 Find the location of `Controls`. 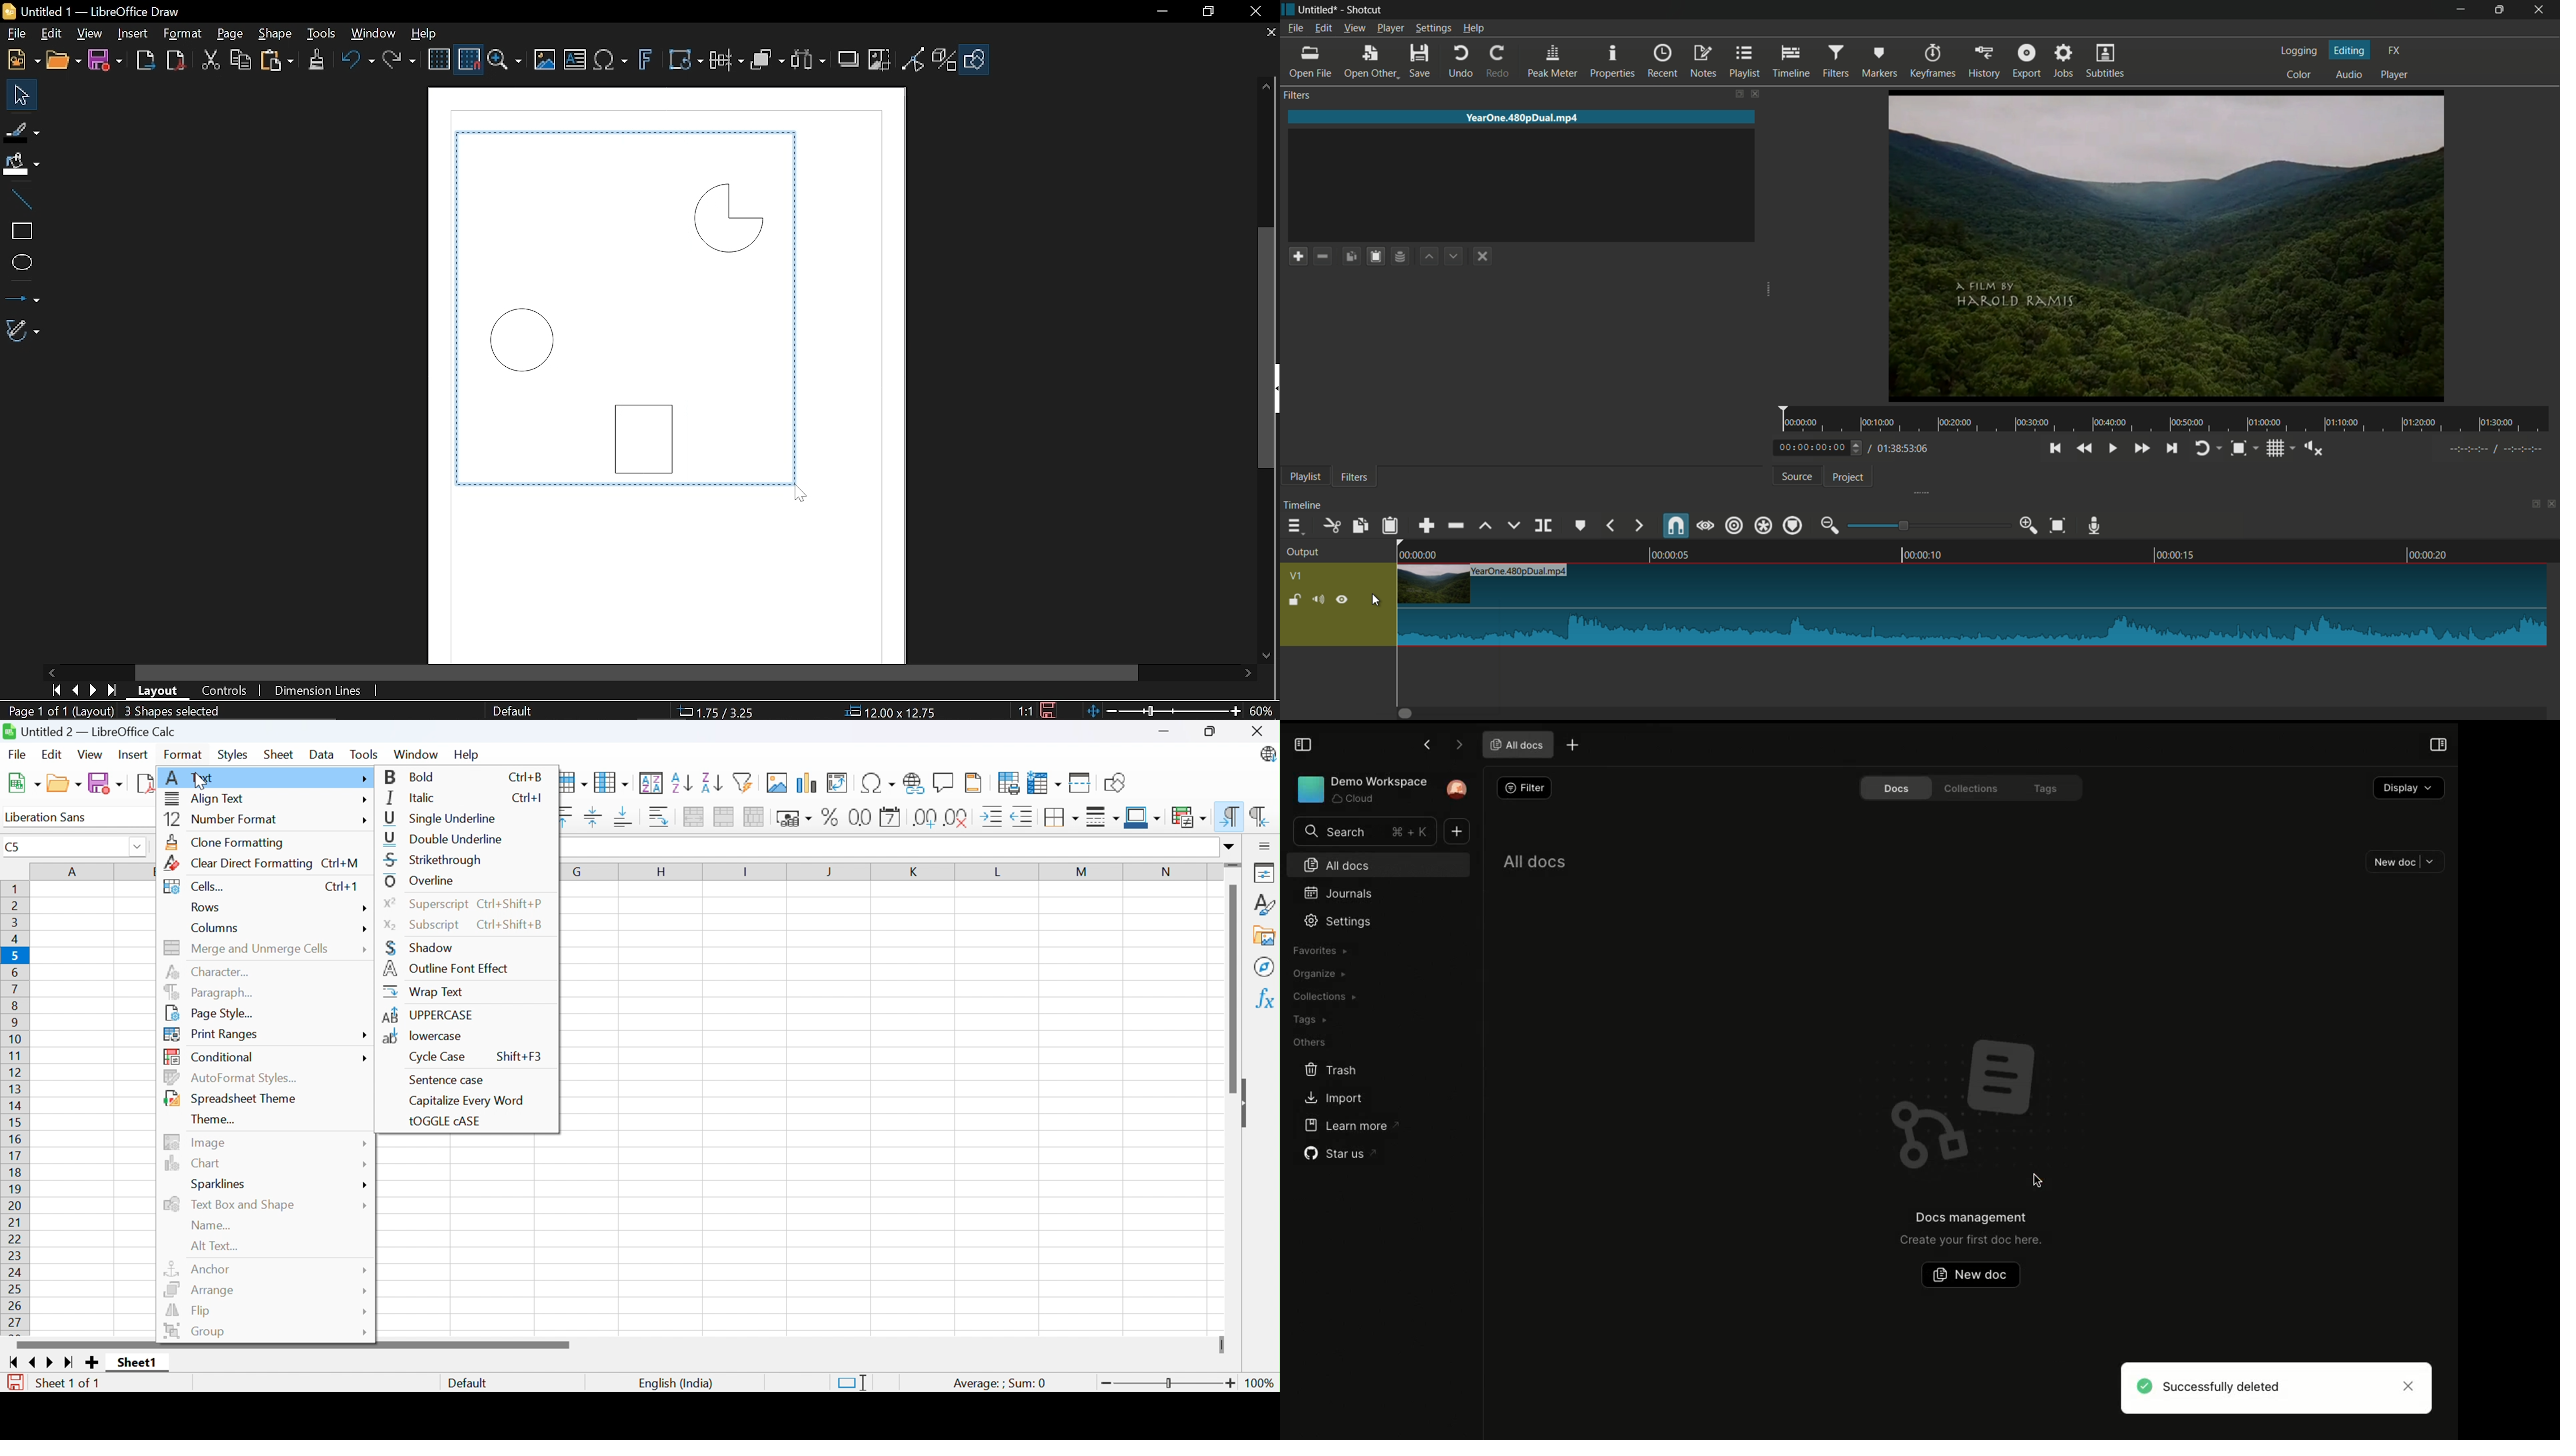

Controls is located at coordinates (225, 690).